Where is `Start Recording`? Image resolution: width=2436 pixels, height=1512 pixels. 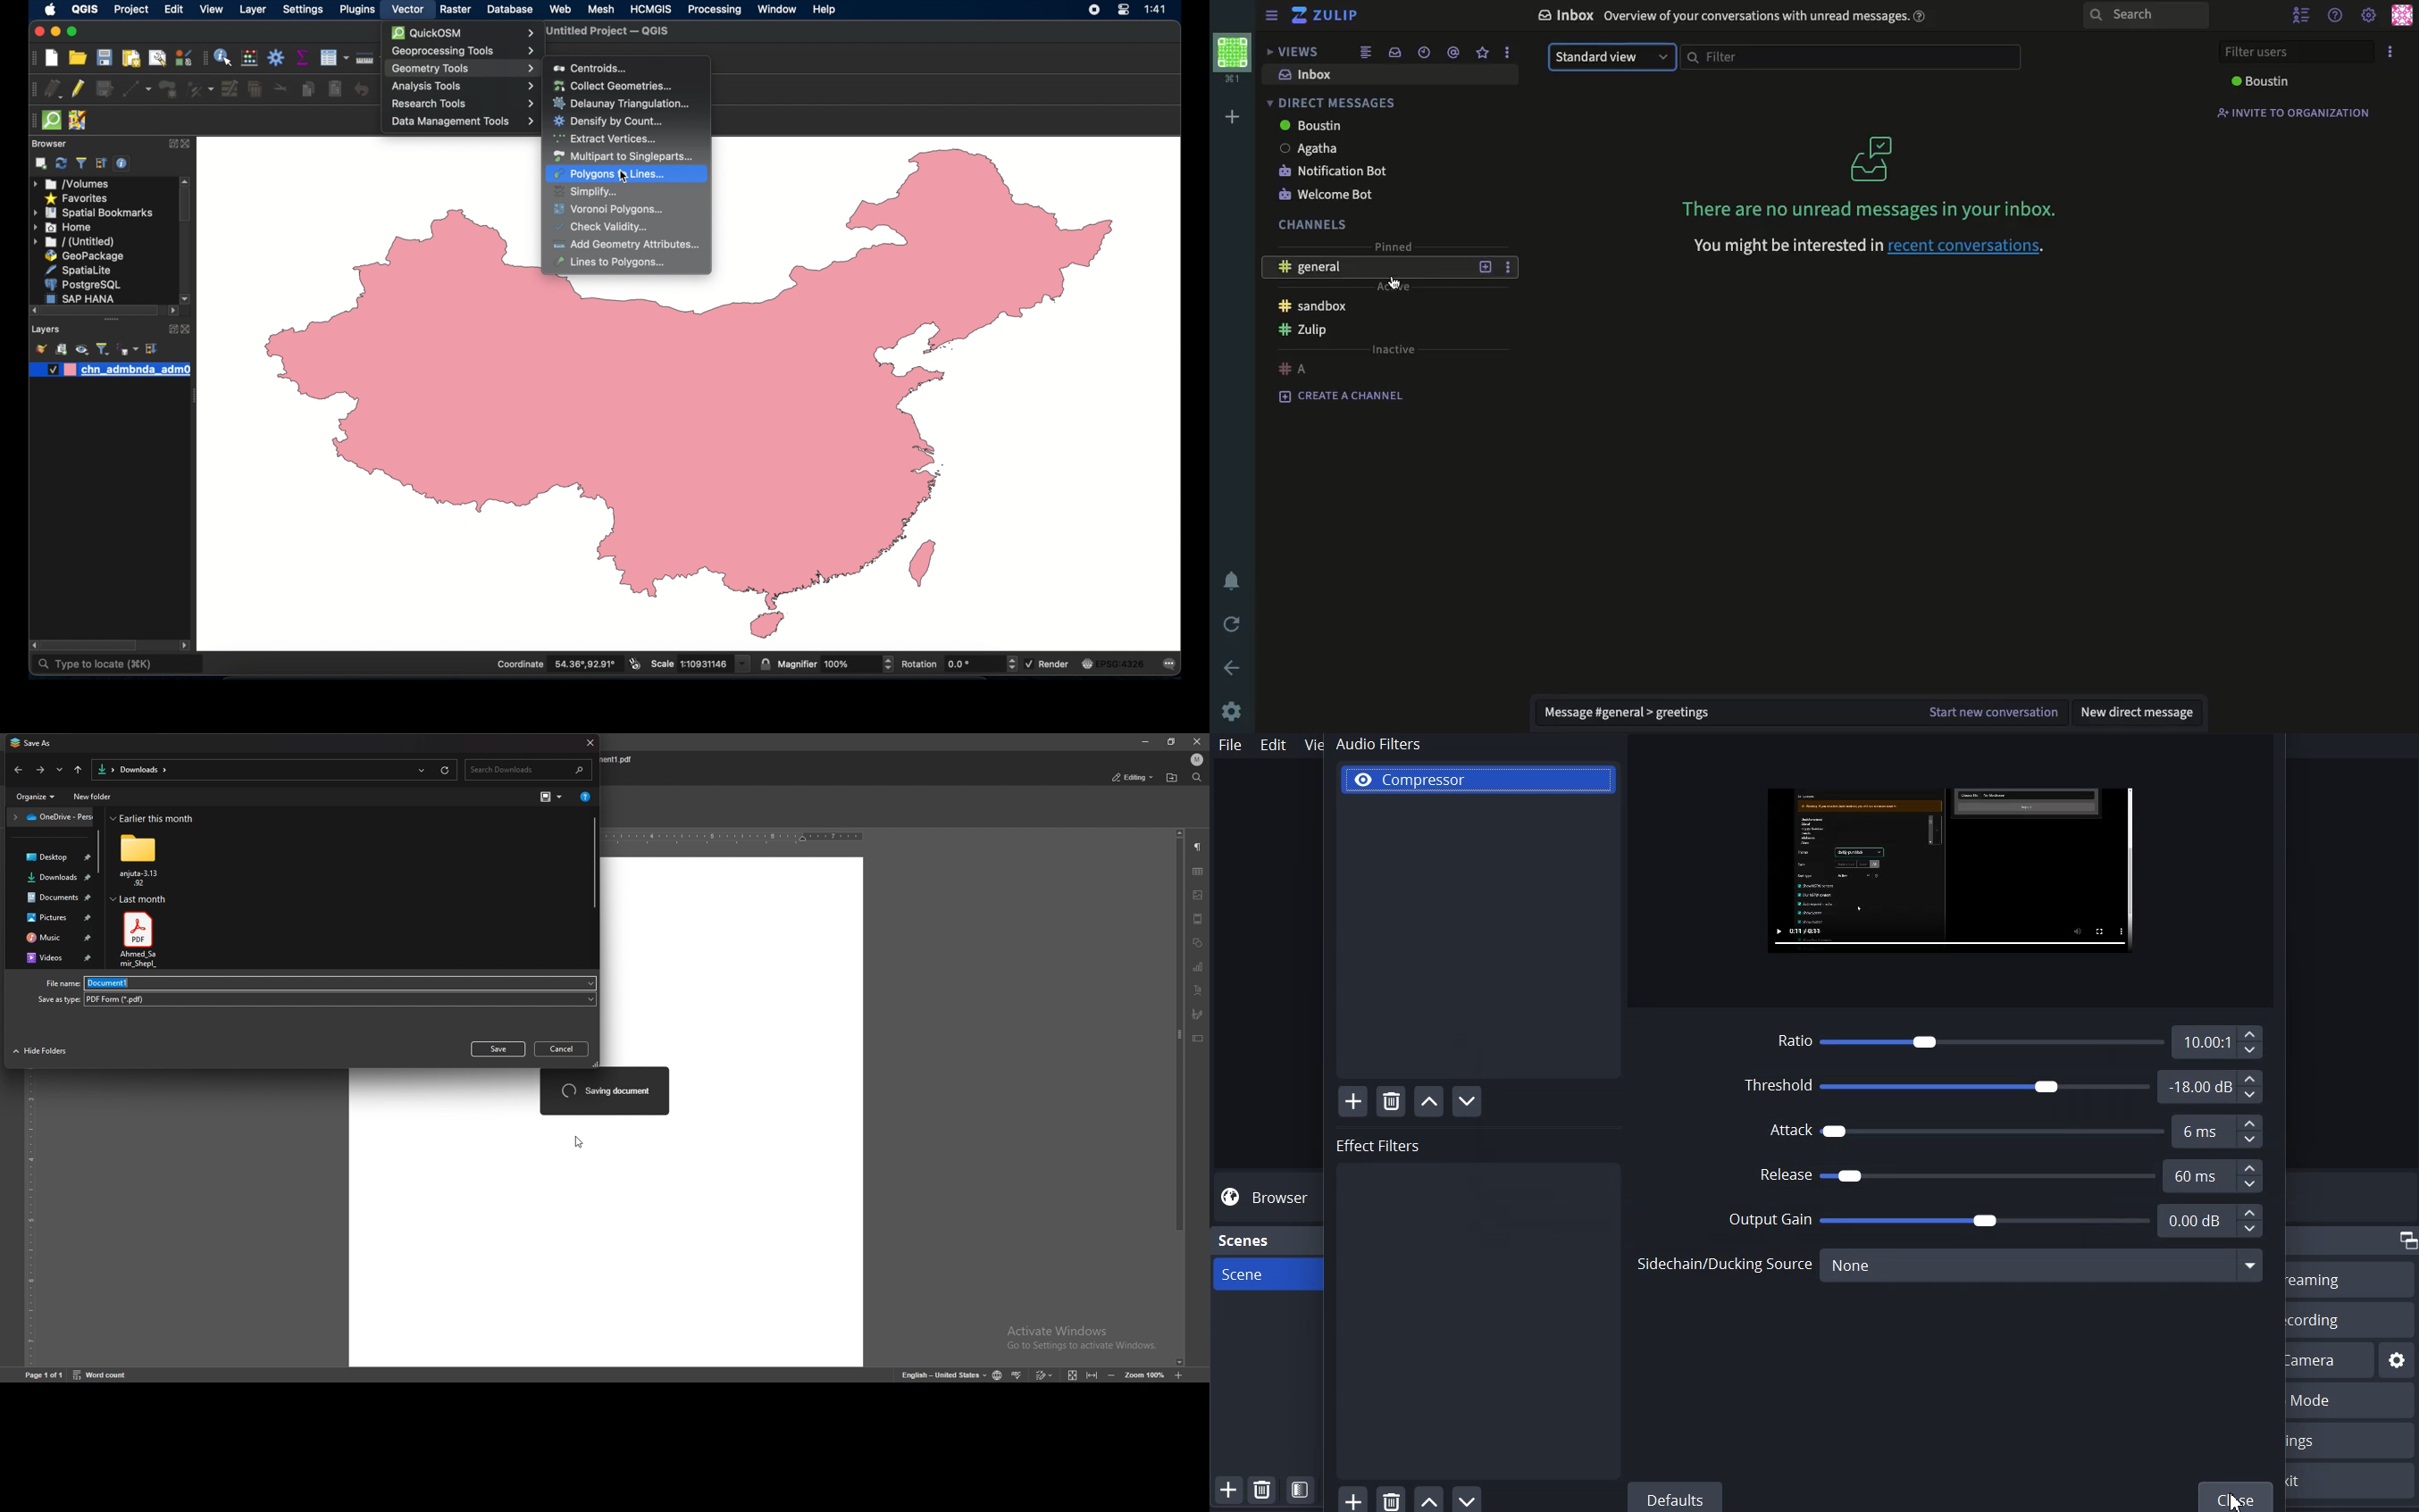
Start Recording is located at coordinates (2348, 1319).